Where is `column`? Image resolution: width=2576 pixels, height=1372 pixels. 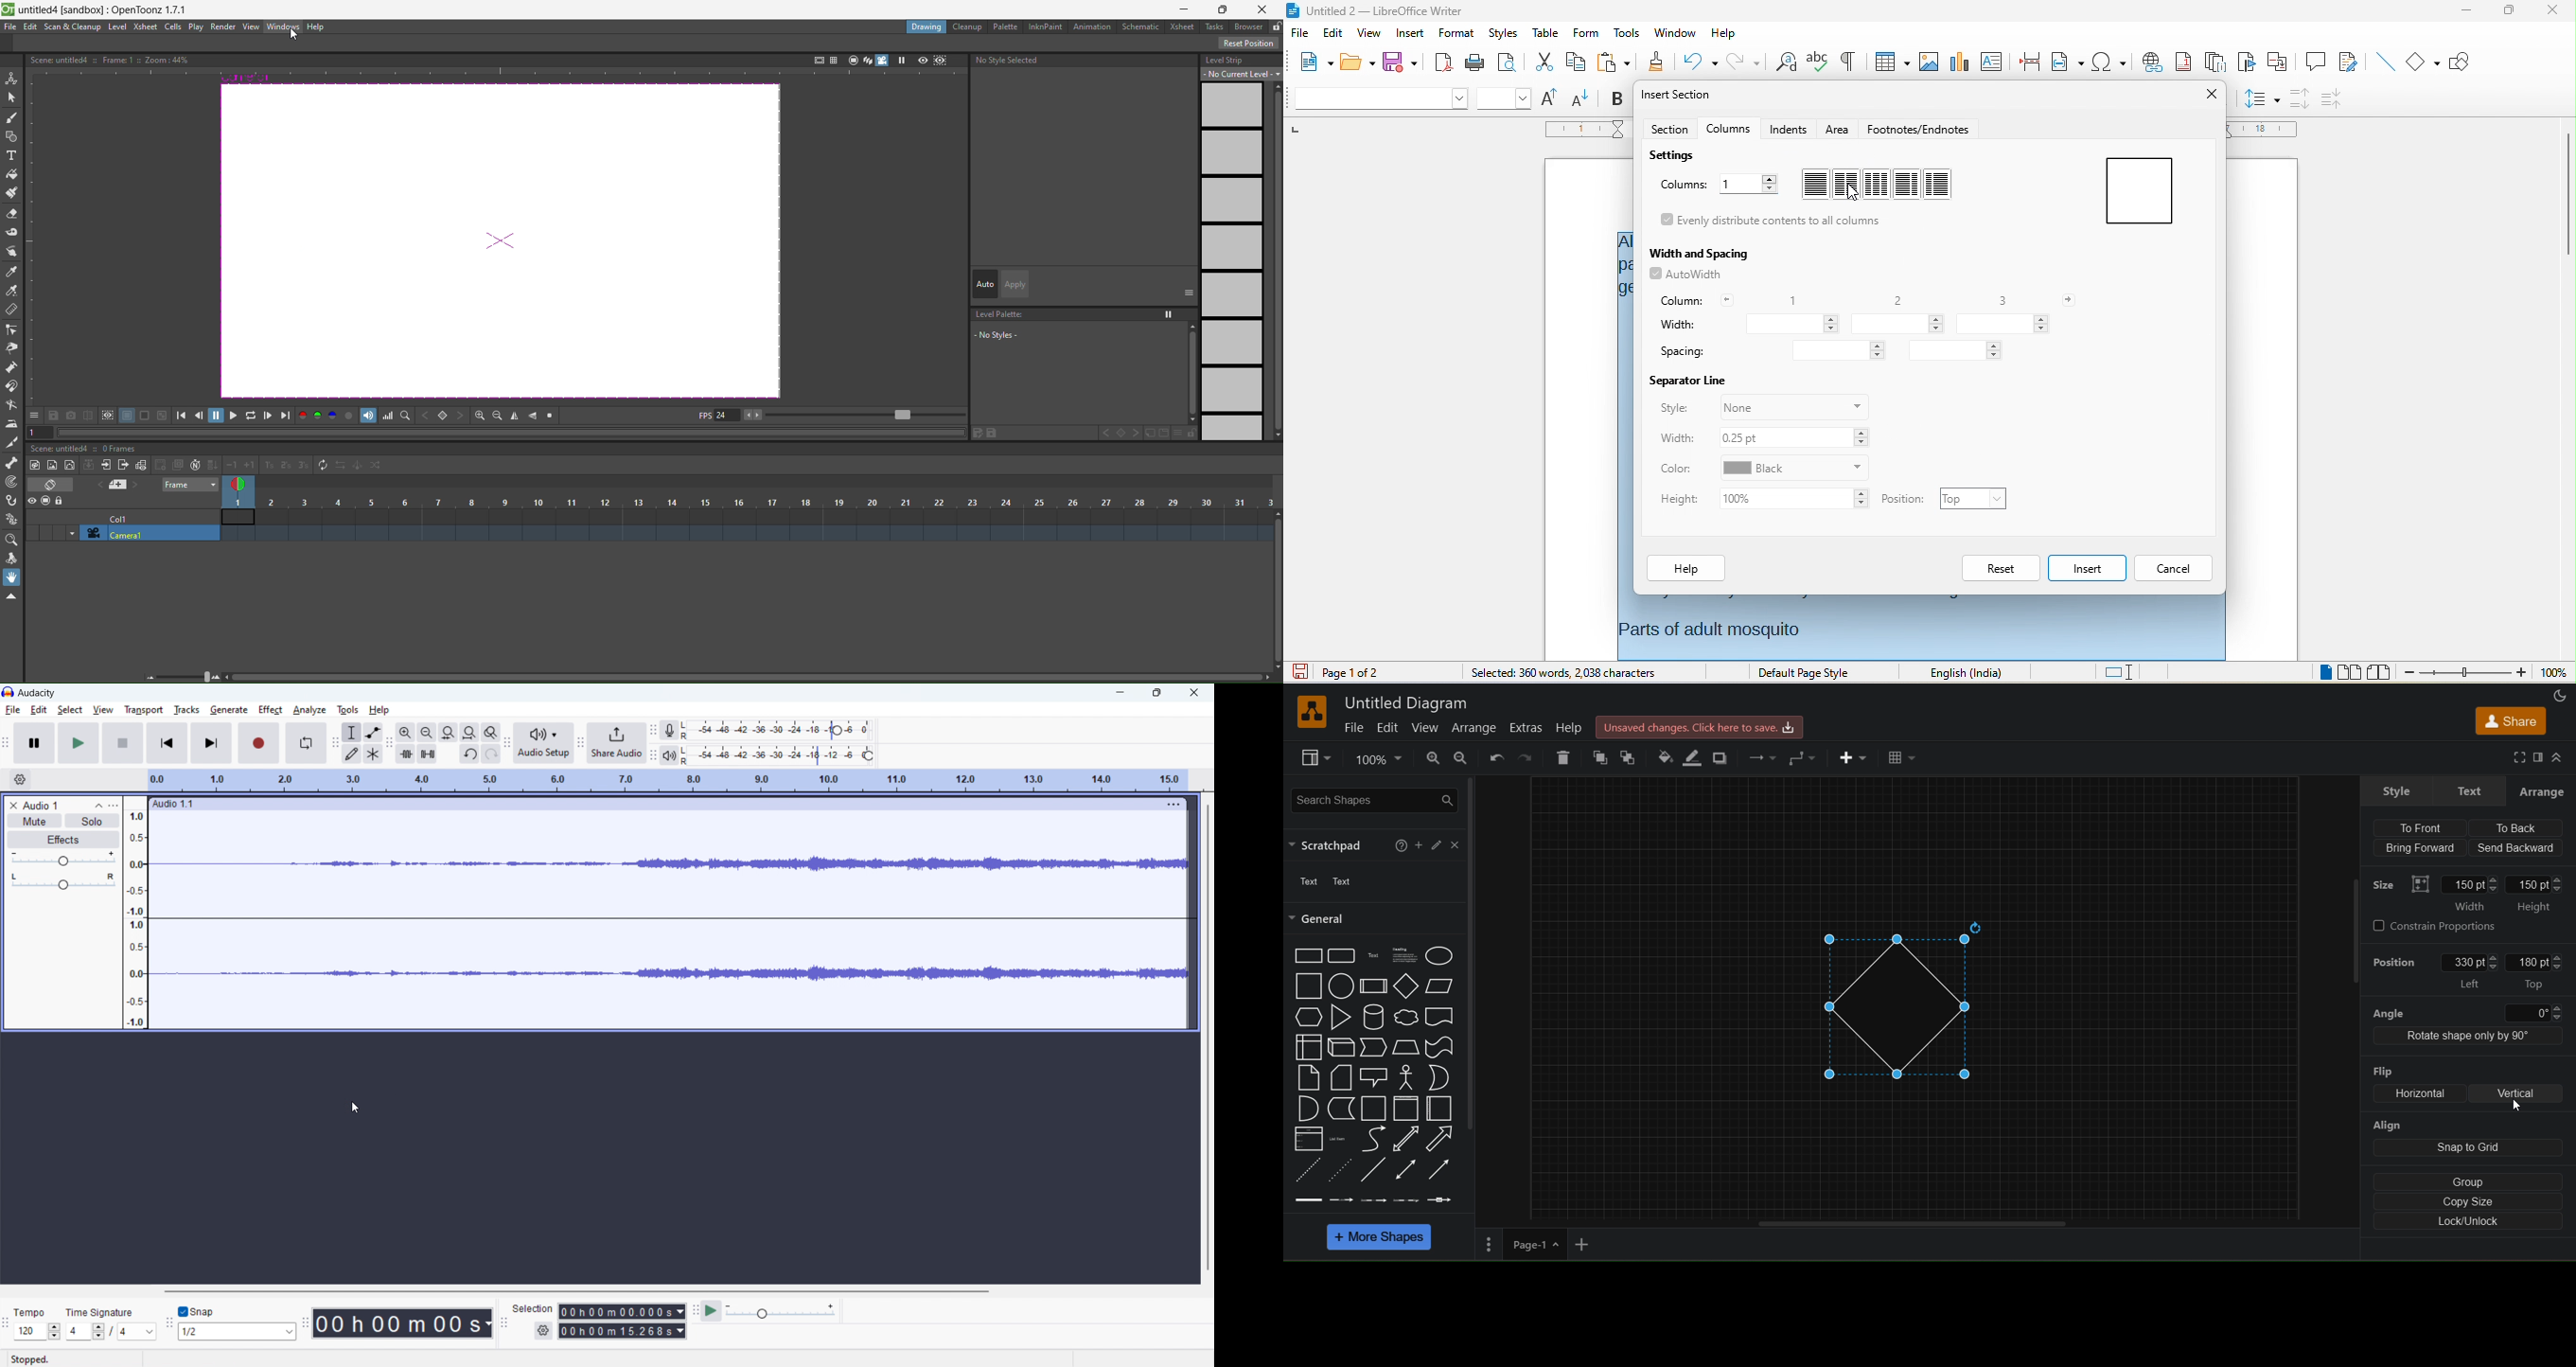
column is located at coordinates (1695, 299).